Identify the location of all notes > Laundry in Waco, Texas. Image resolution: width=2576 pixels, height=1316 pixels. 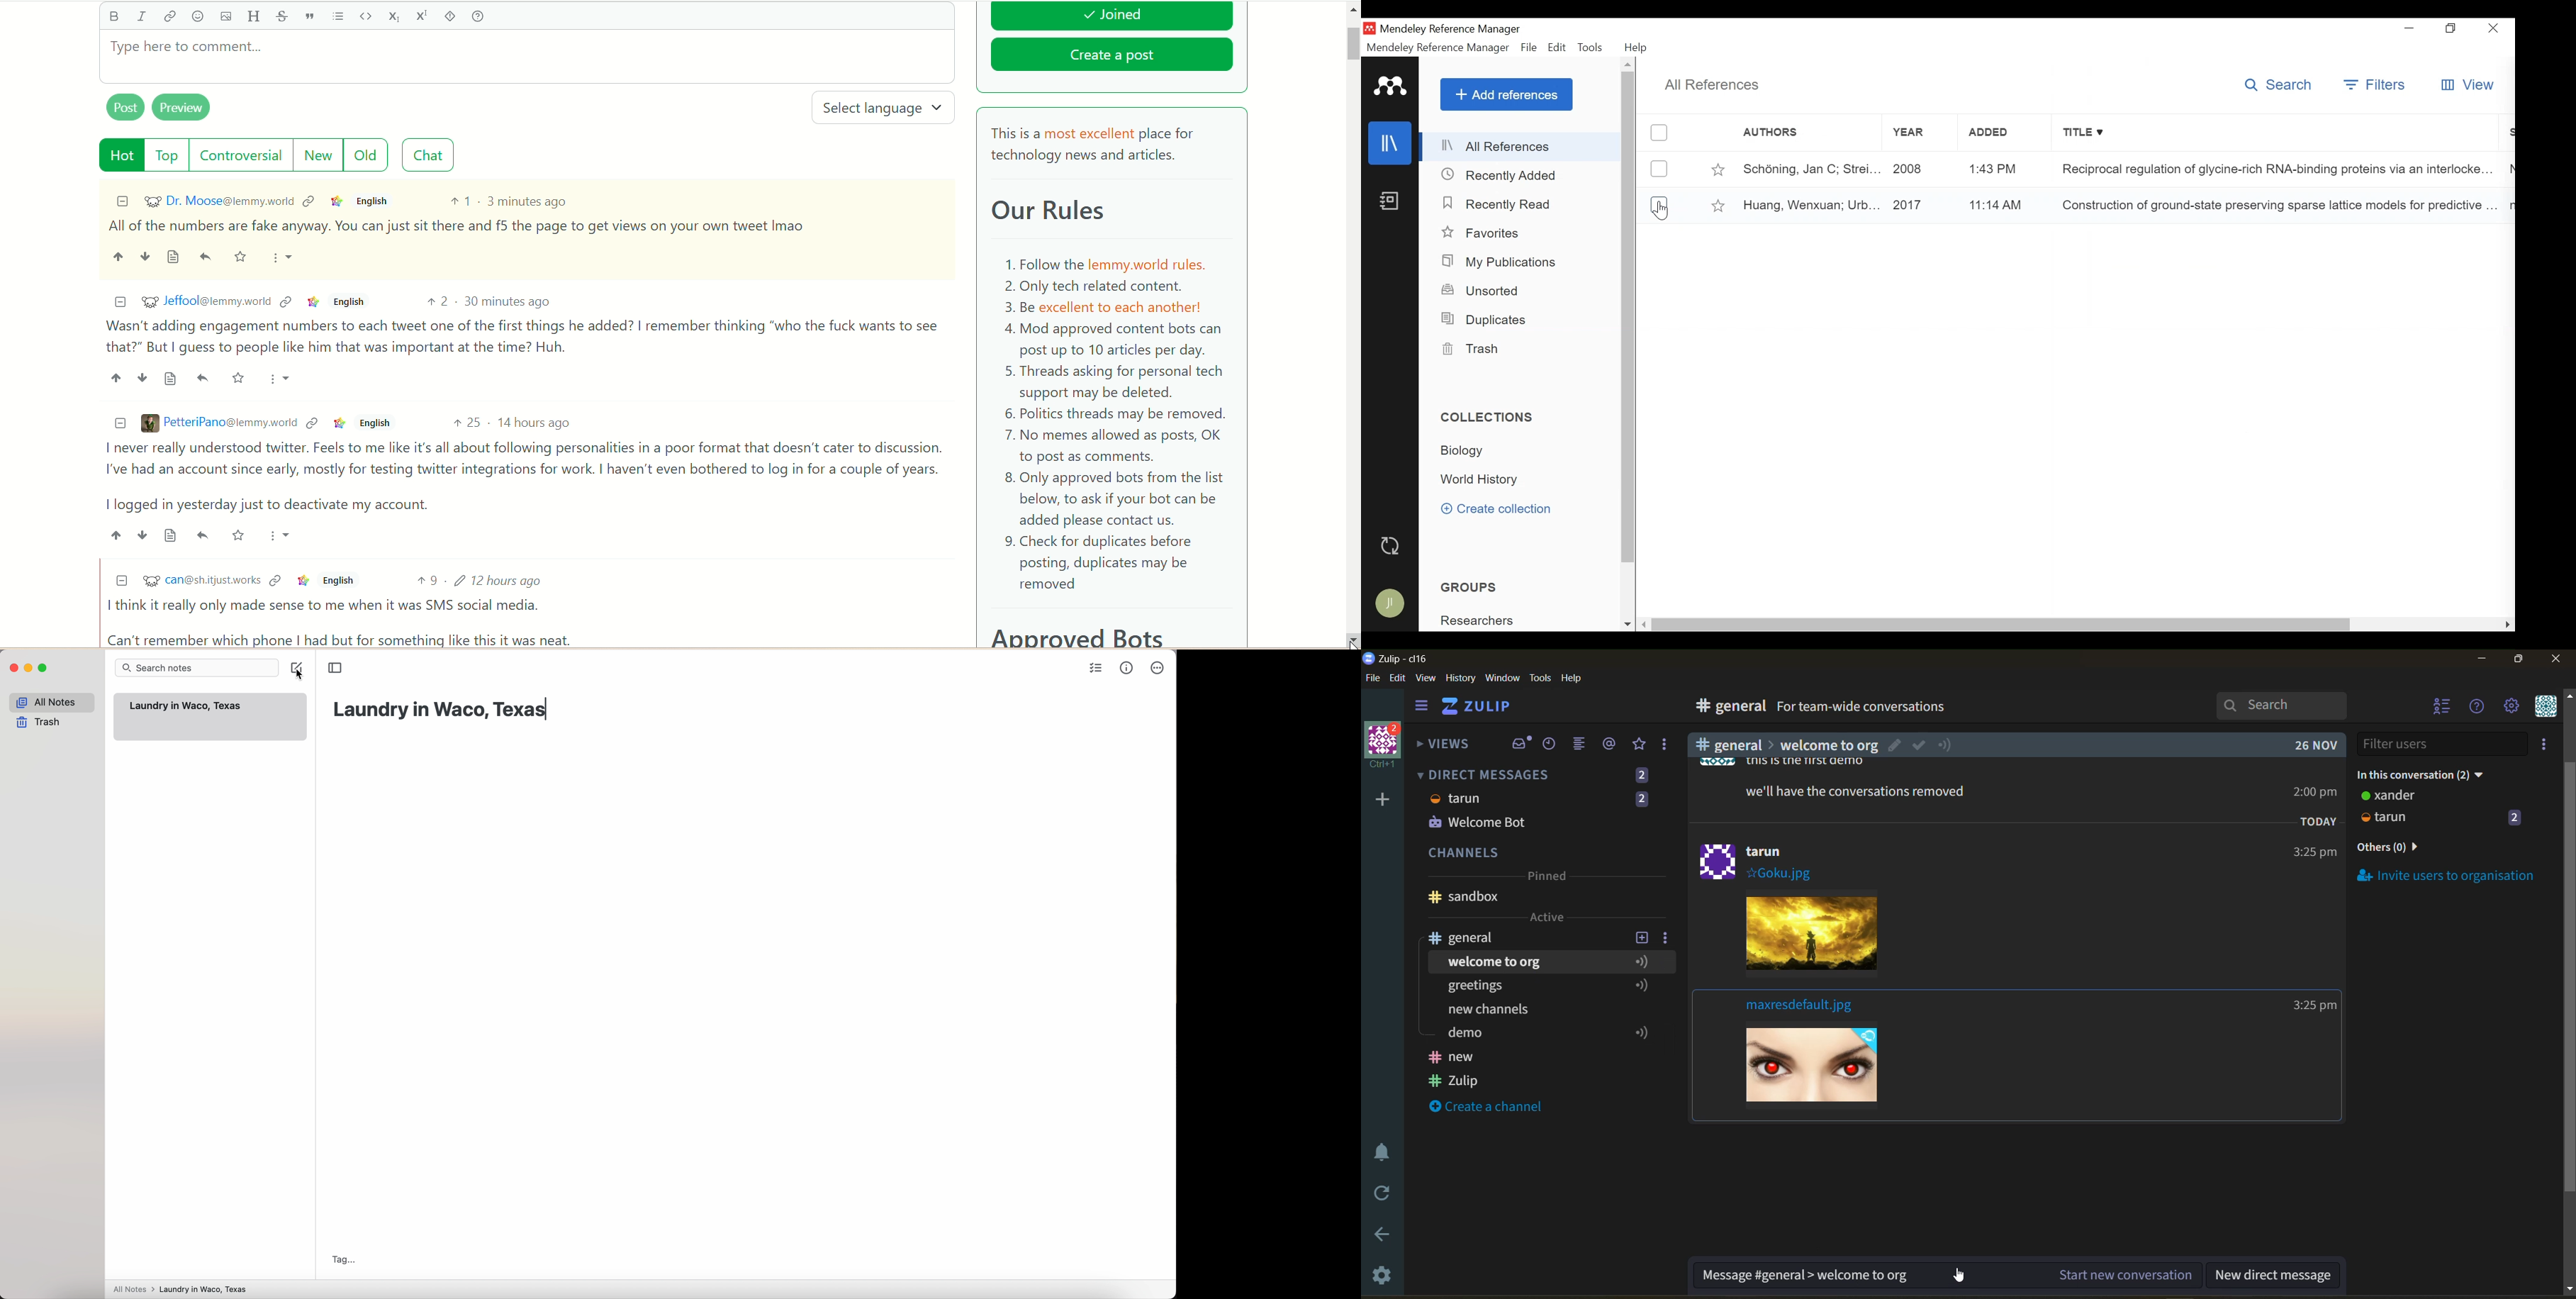
(182, 1289).